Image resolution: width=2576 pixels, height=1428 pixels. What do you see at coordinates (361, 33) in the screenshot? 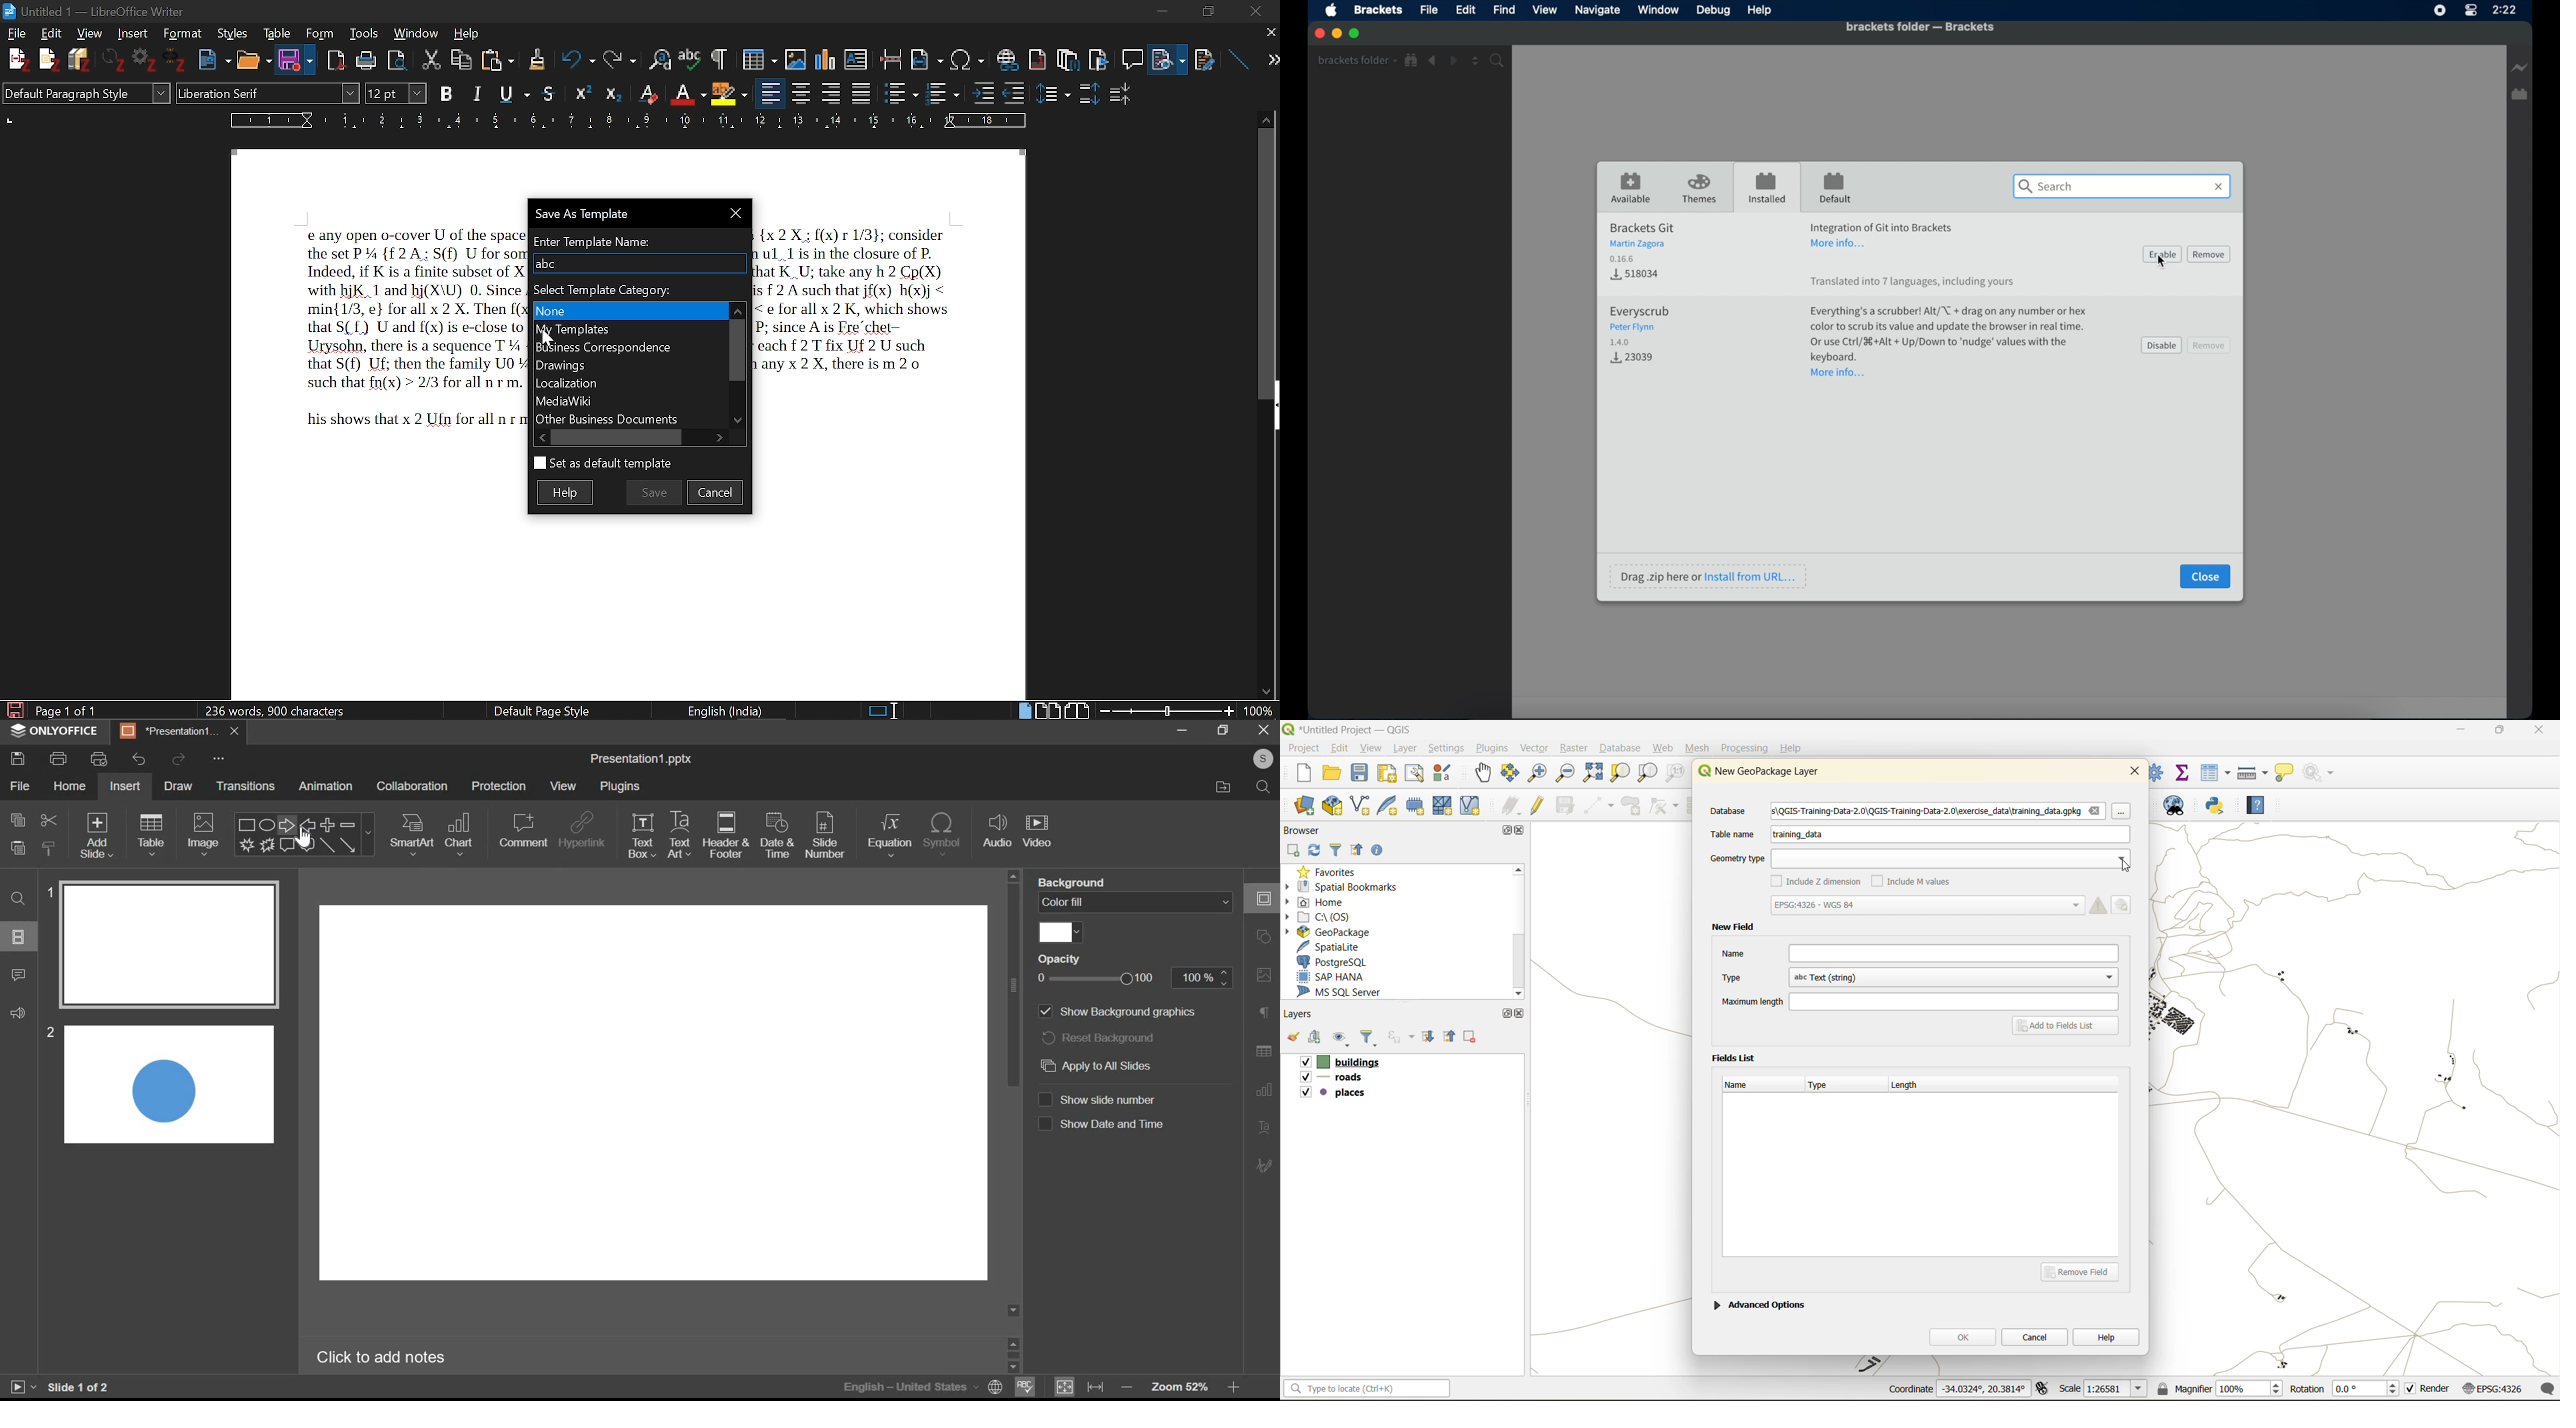
I see `Tools` at bounding box center [361, 33].